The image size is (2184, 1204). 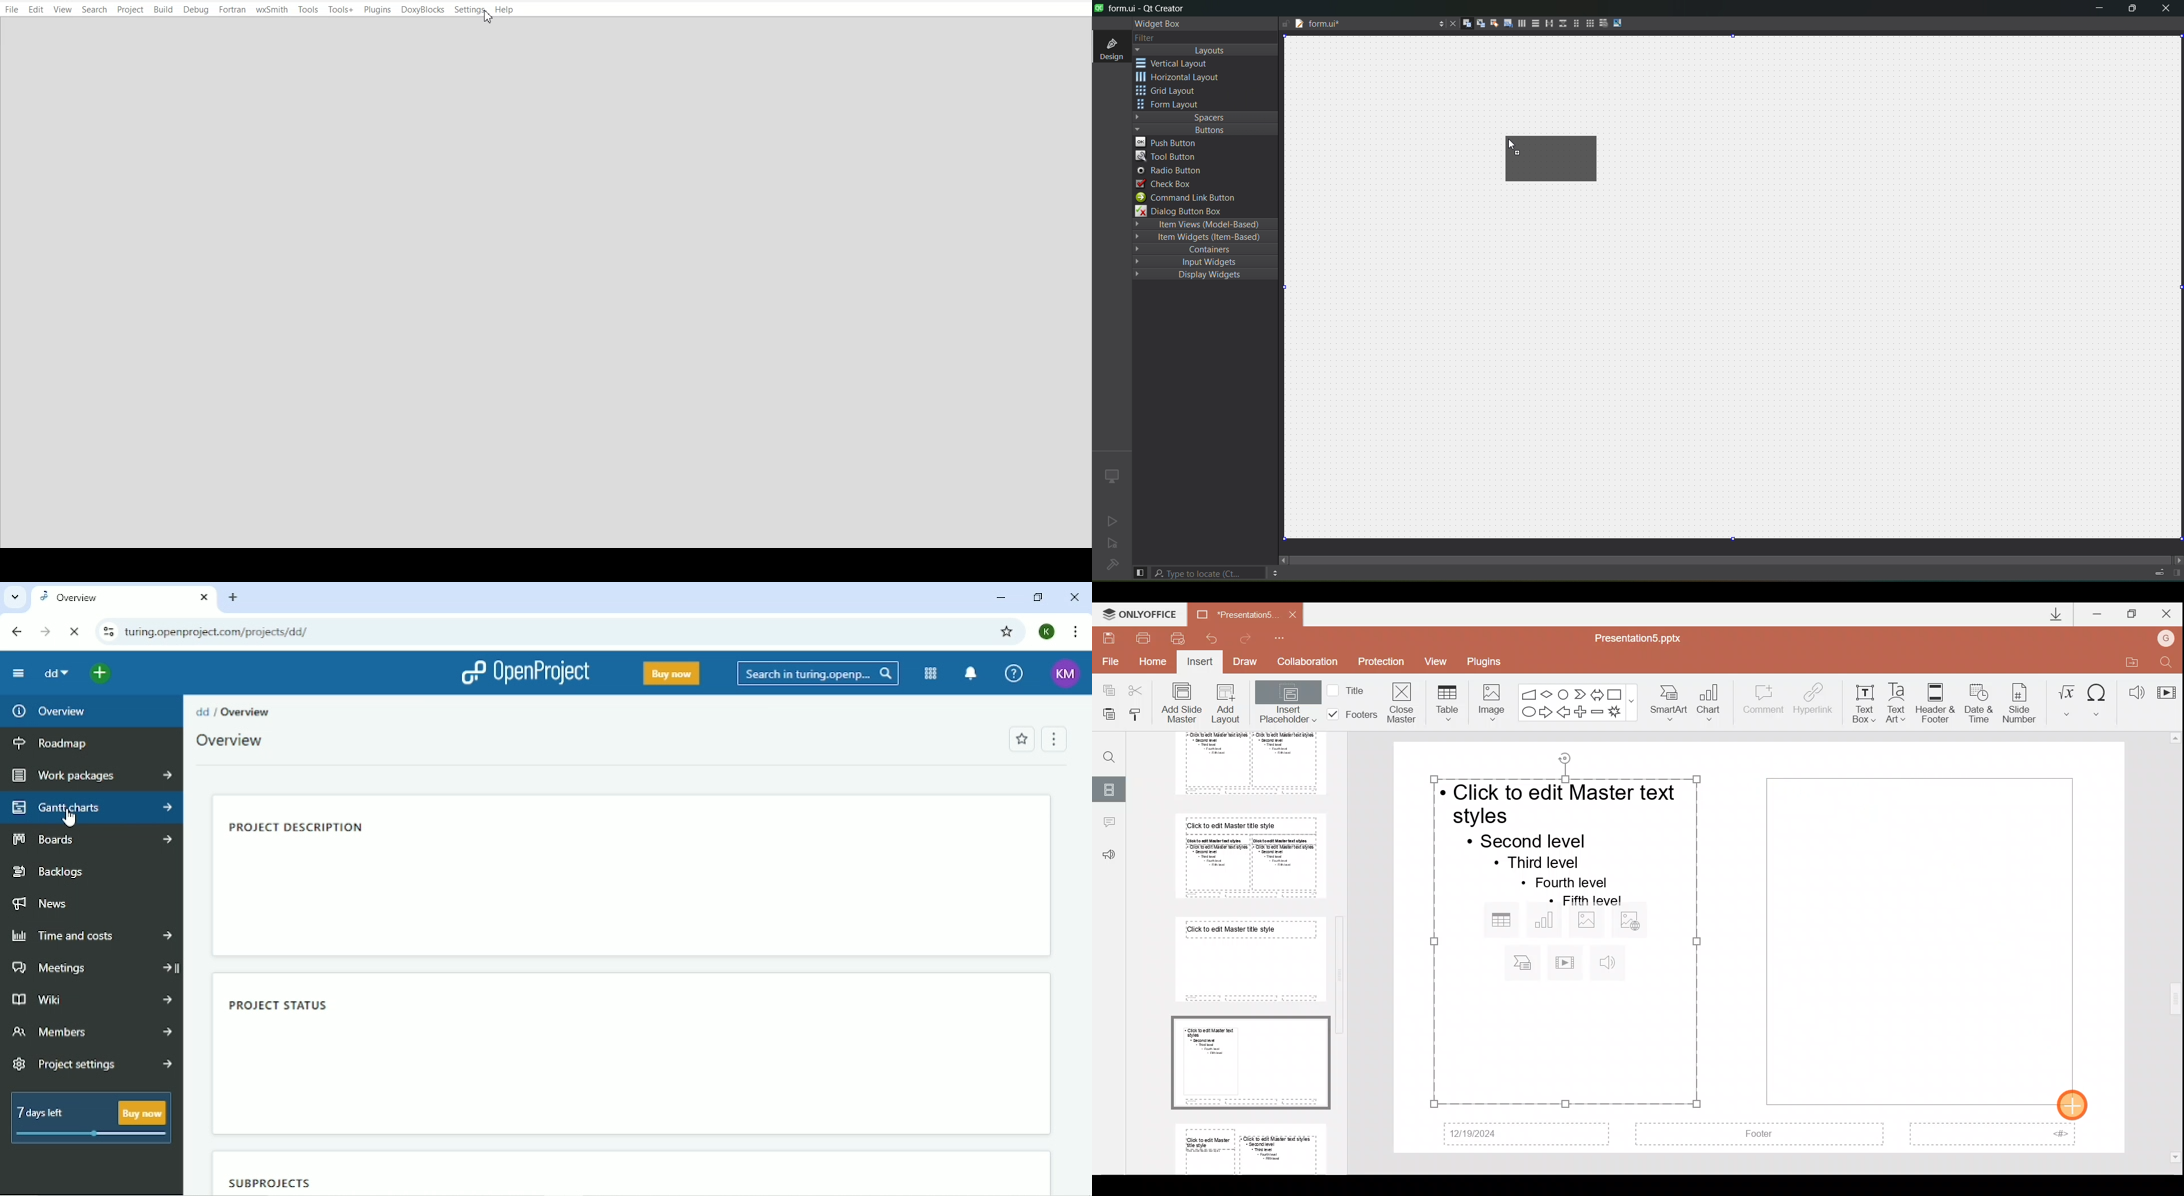 I want to click on containers, so click(x=1207, y=251).